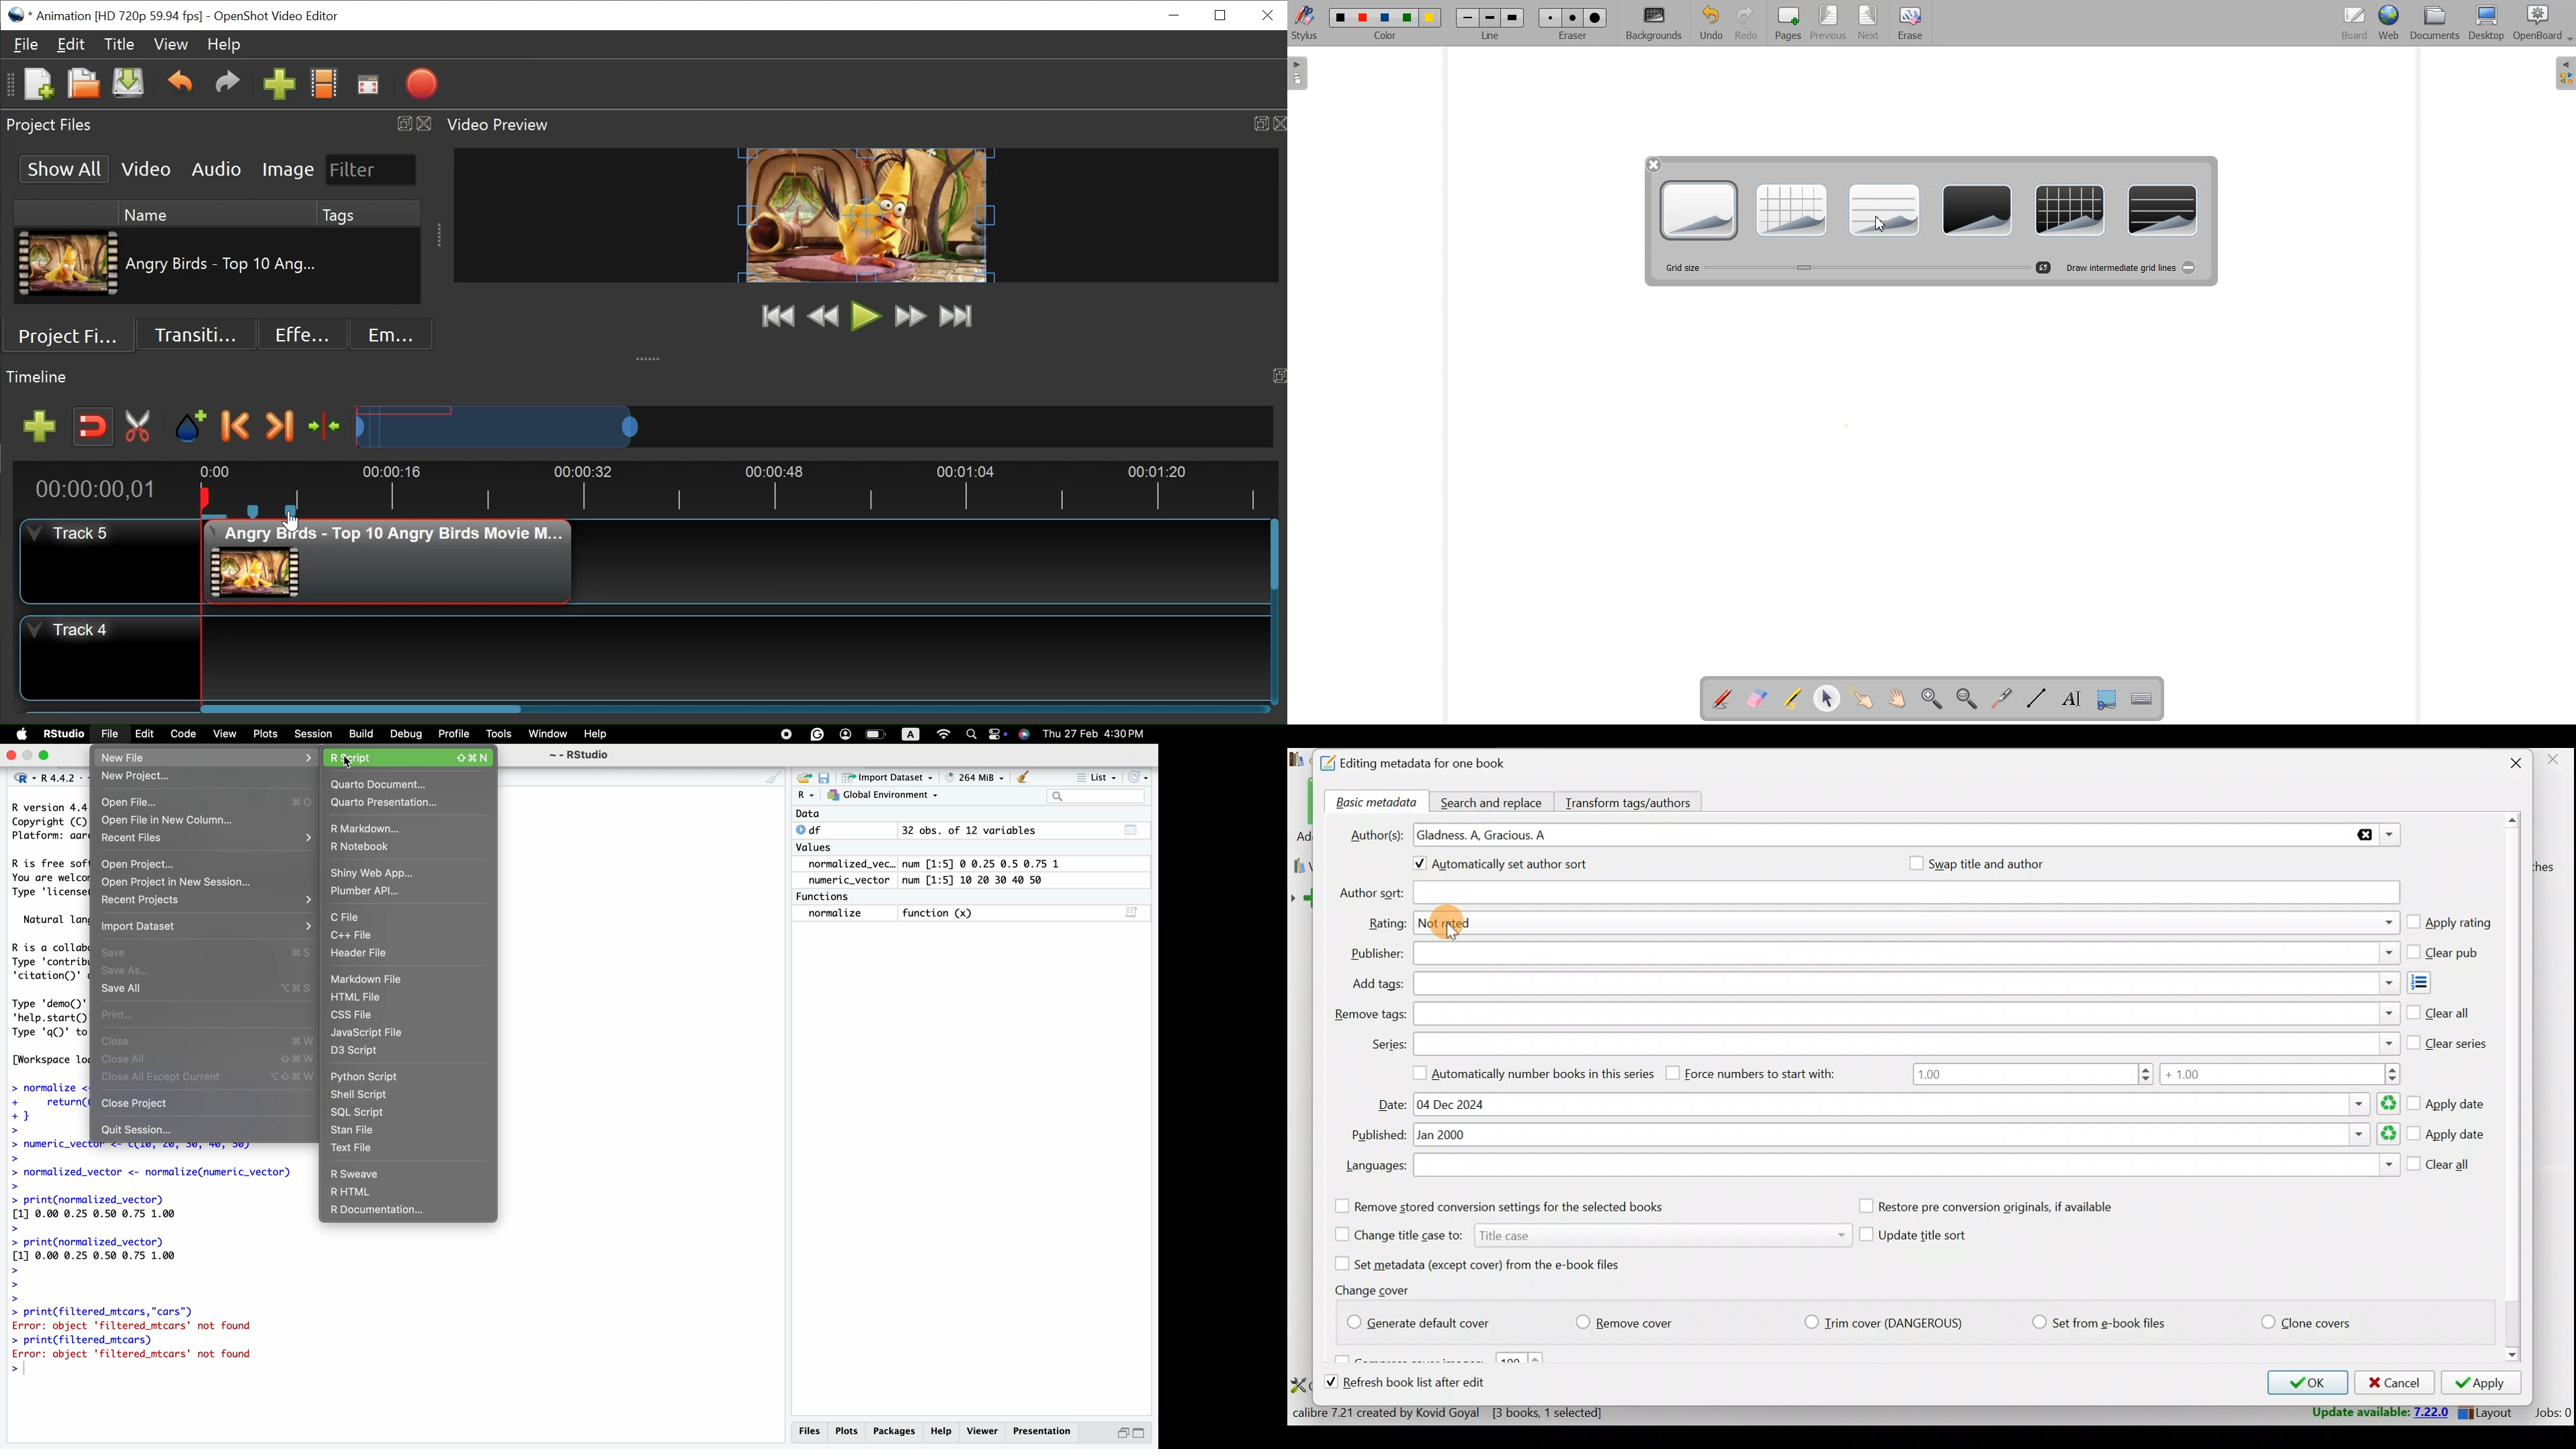 This screenshot has width=2576, height=1456. What do you see at coordinates (408, 1052) in the screenshot?
I see `D3 script` at bounding box center [408, 1052].